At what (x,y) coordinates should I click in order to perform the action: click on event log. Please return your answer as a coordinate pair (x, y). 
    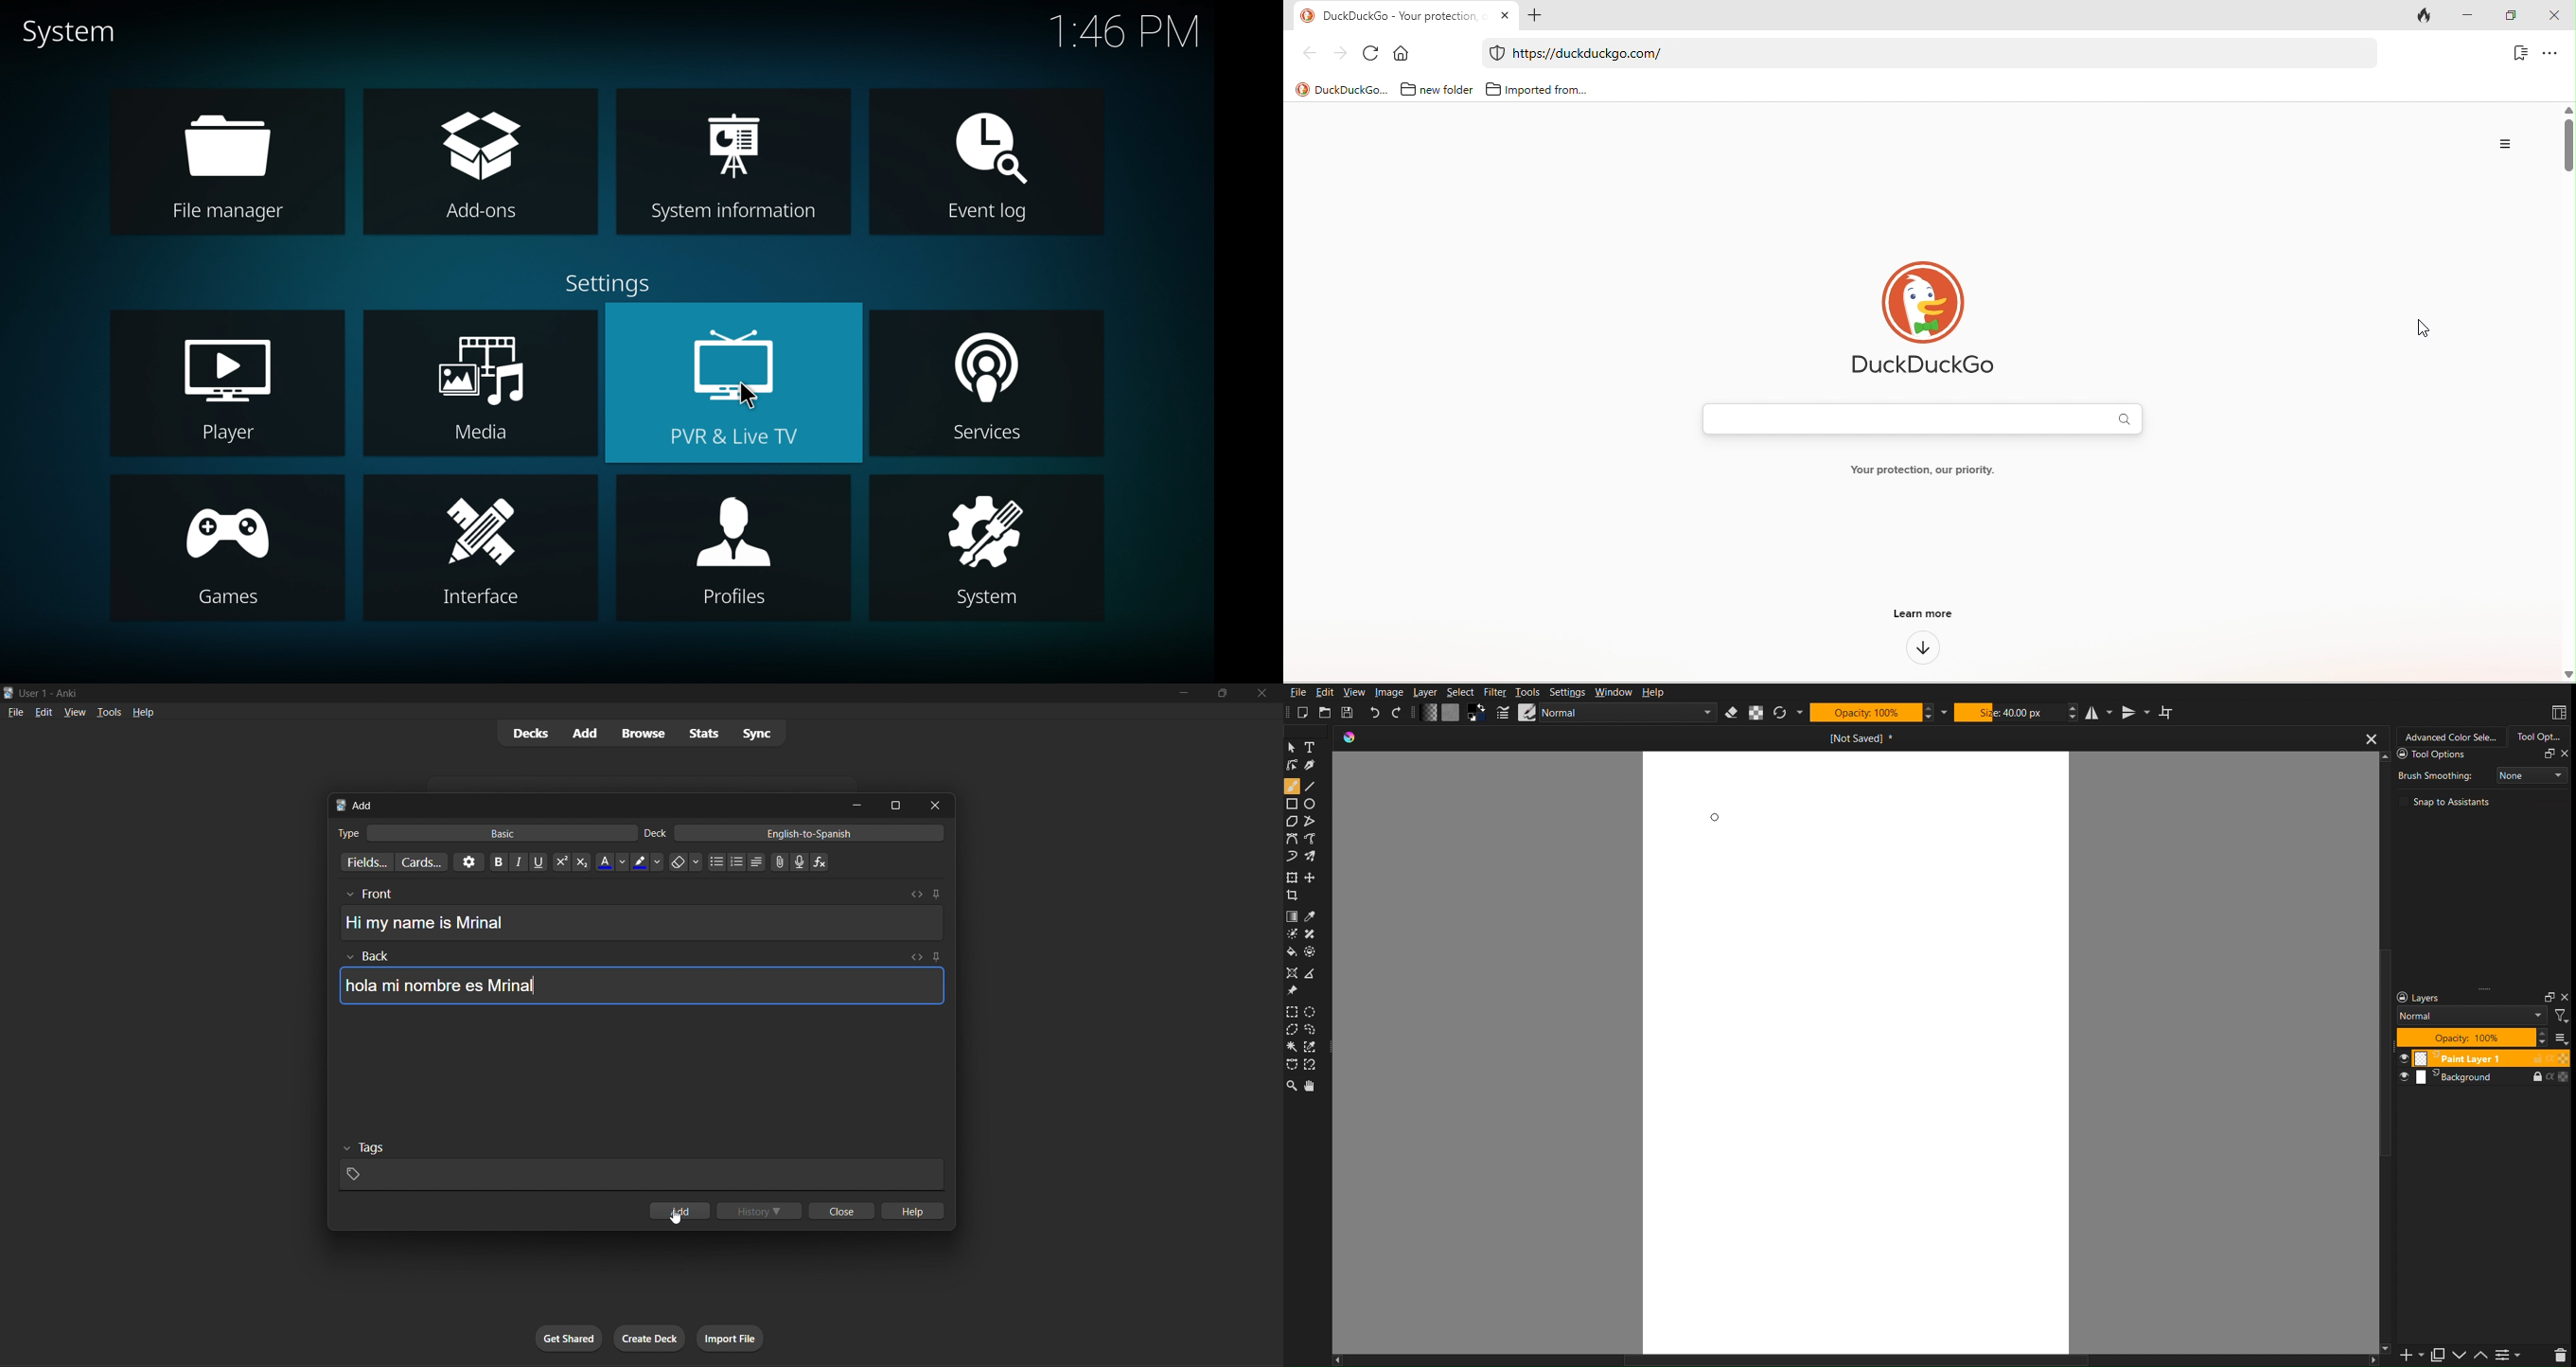
    Looking at the image, I should click on (988, 160).